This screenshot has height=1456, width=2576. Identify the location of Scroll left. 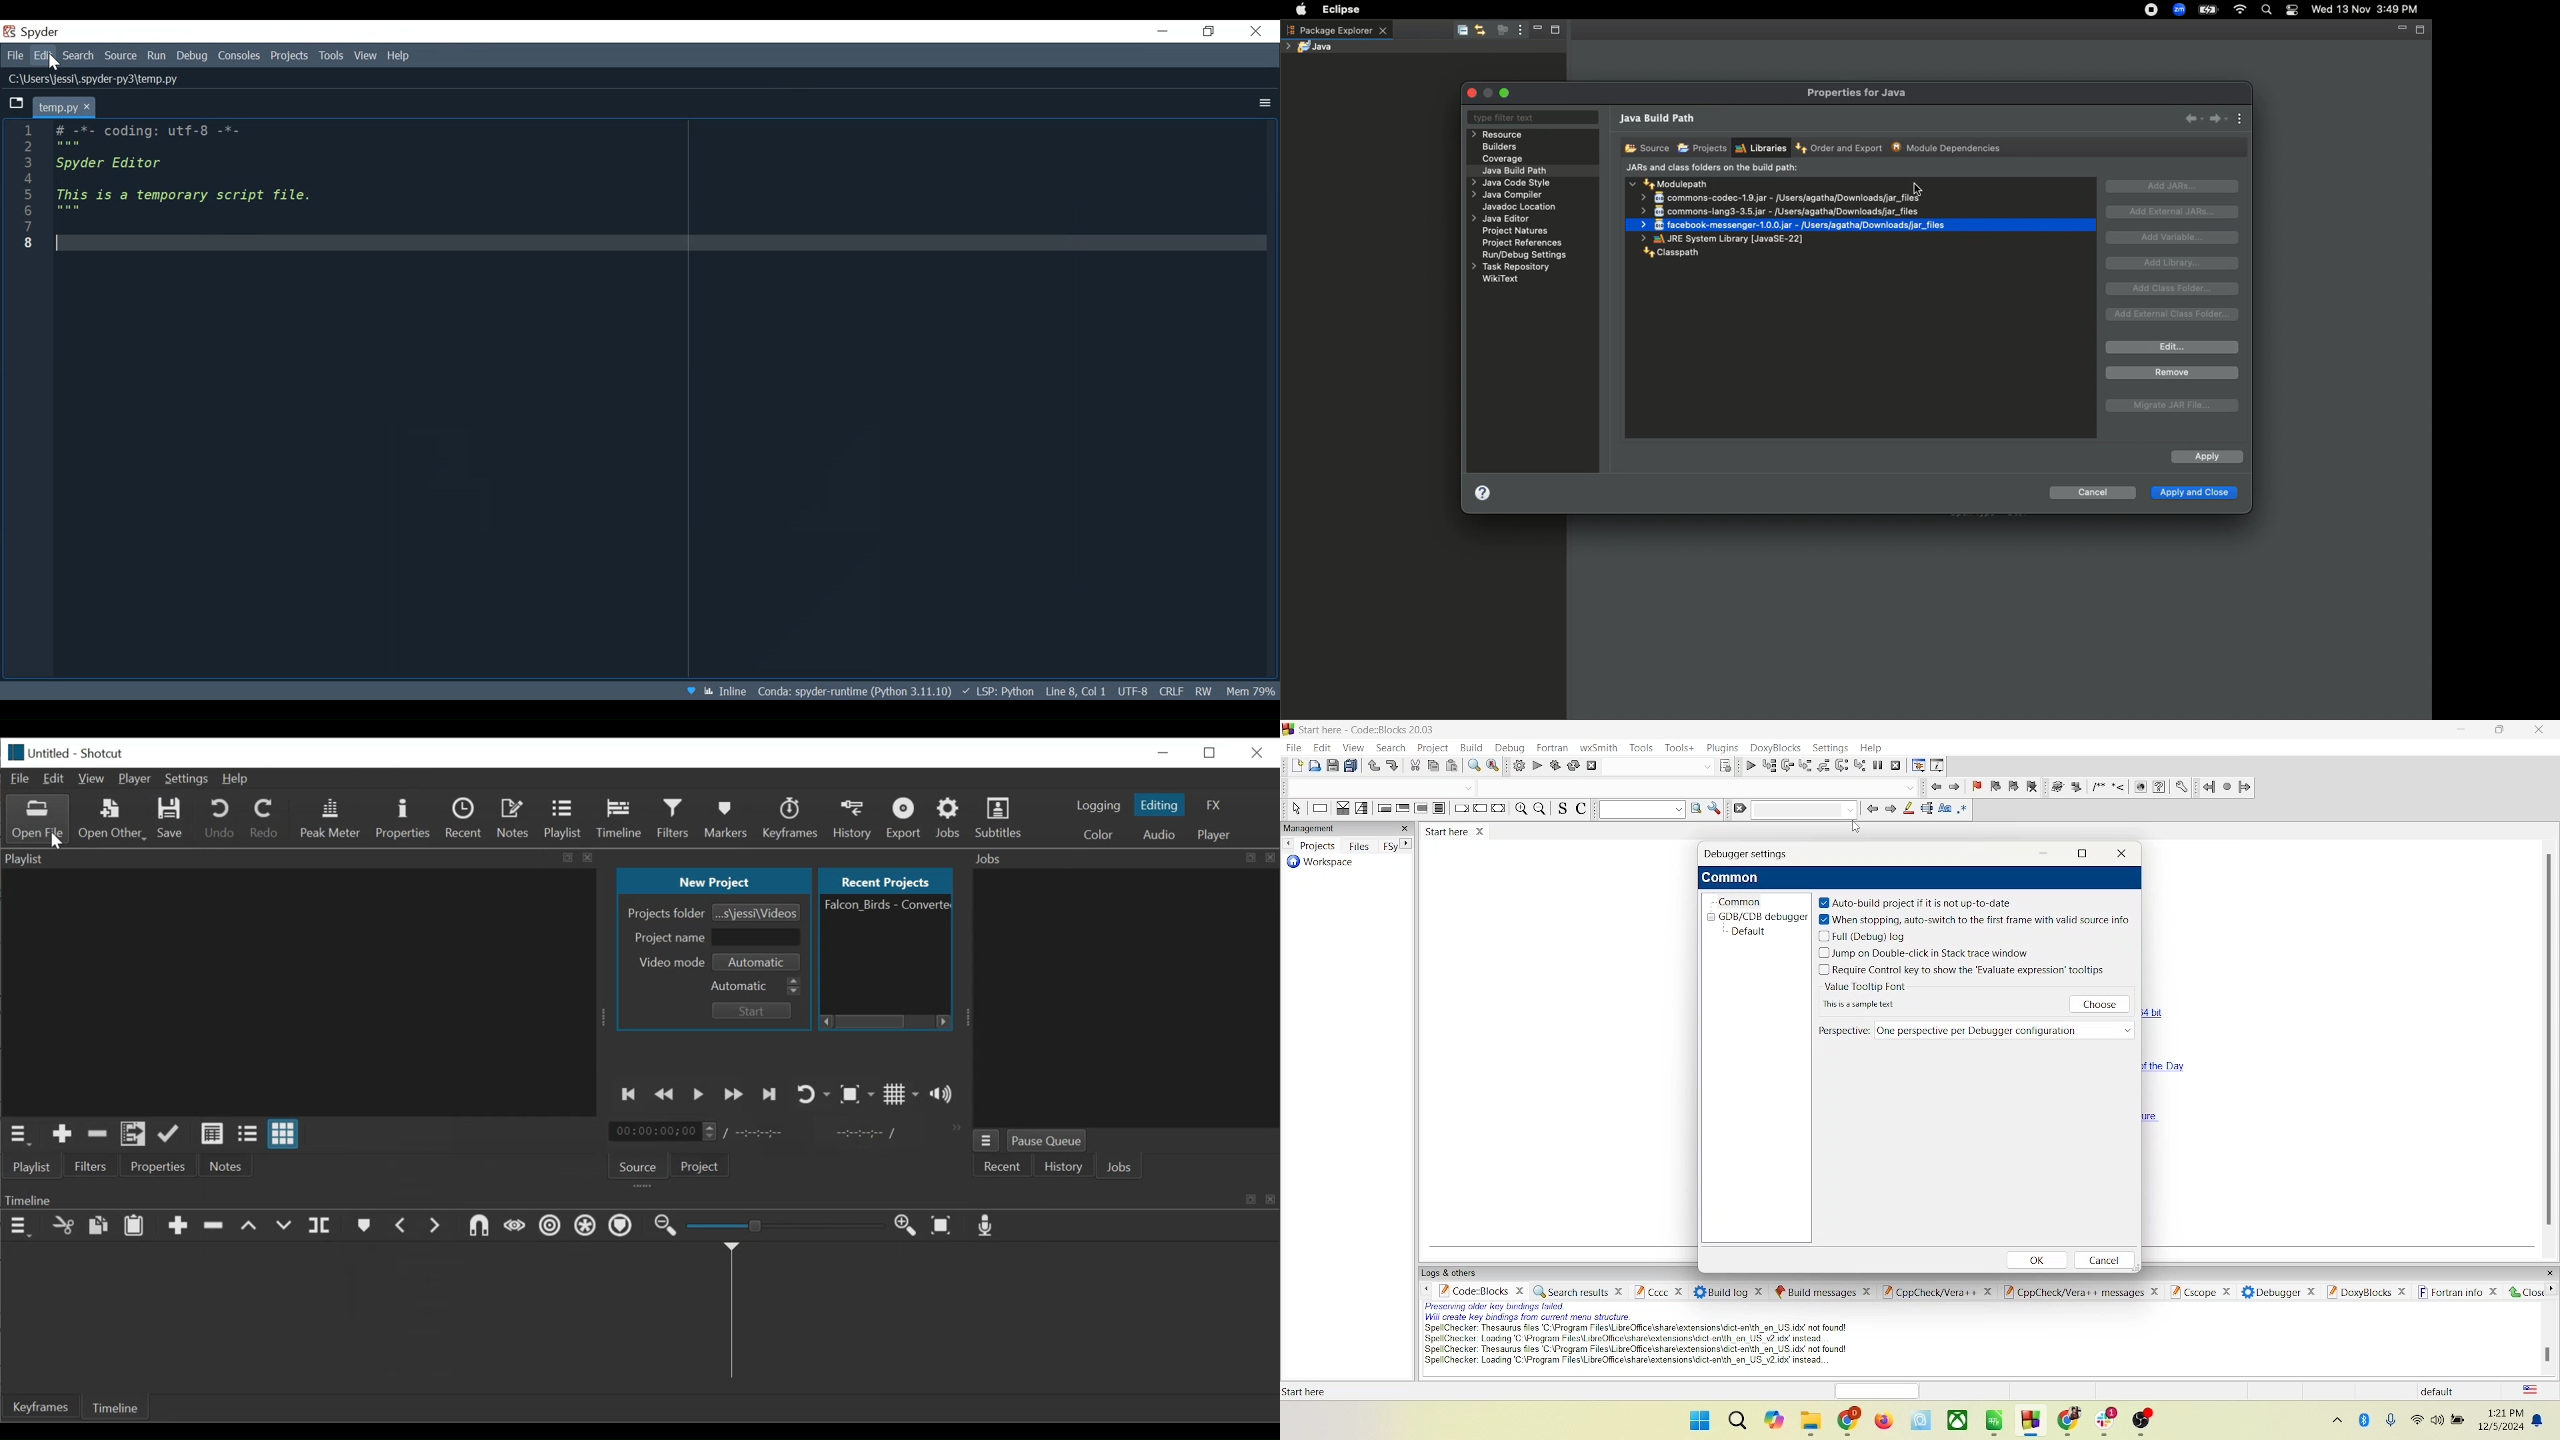
(823, 1023).